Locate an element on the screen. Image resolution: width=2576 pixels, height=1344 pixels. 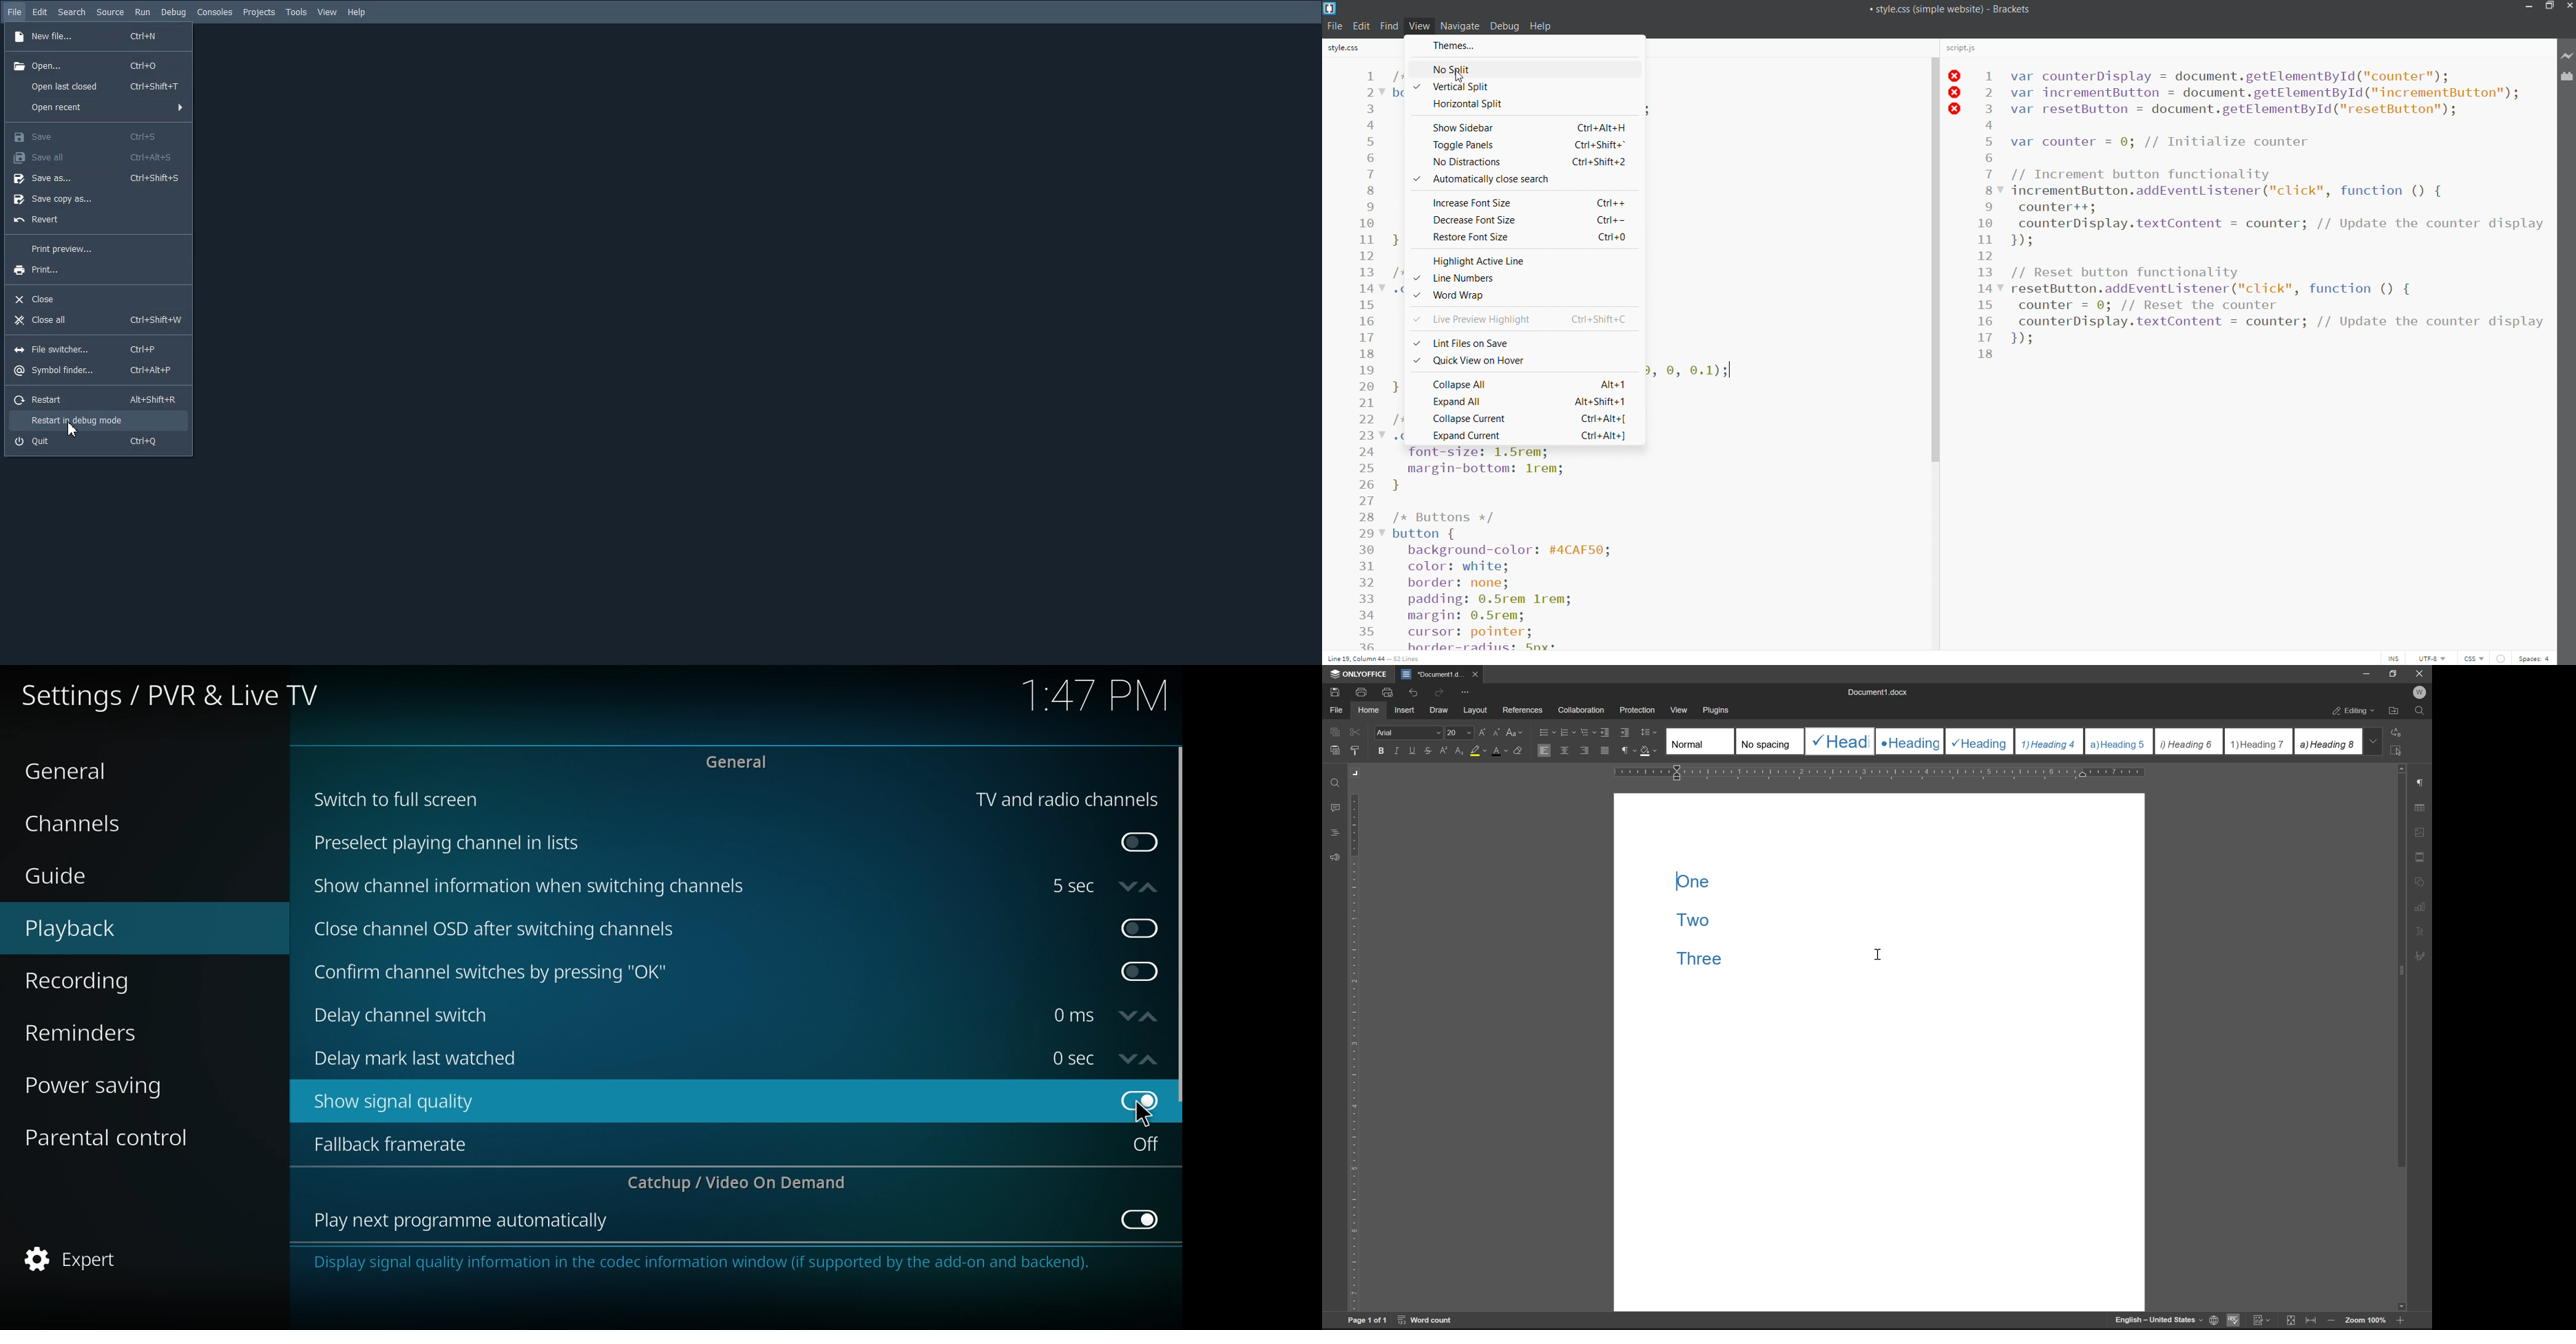
time is located at coordinates (1096, 696).